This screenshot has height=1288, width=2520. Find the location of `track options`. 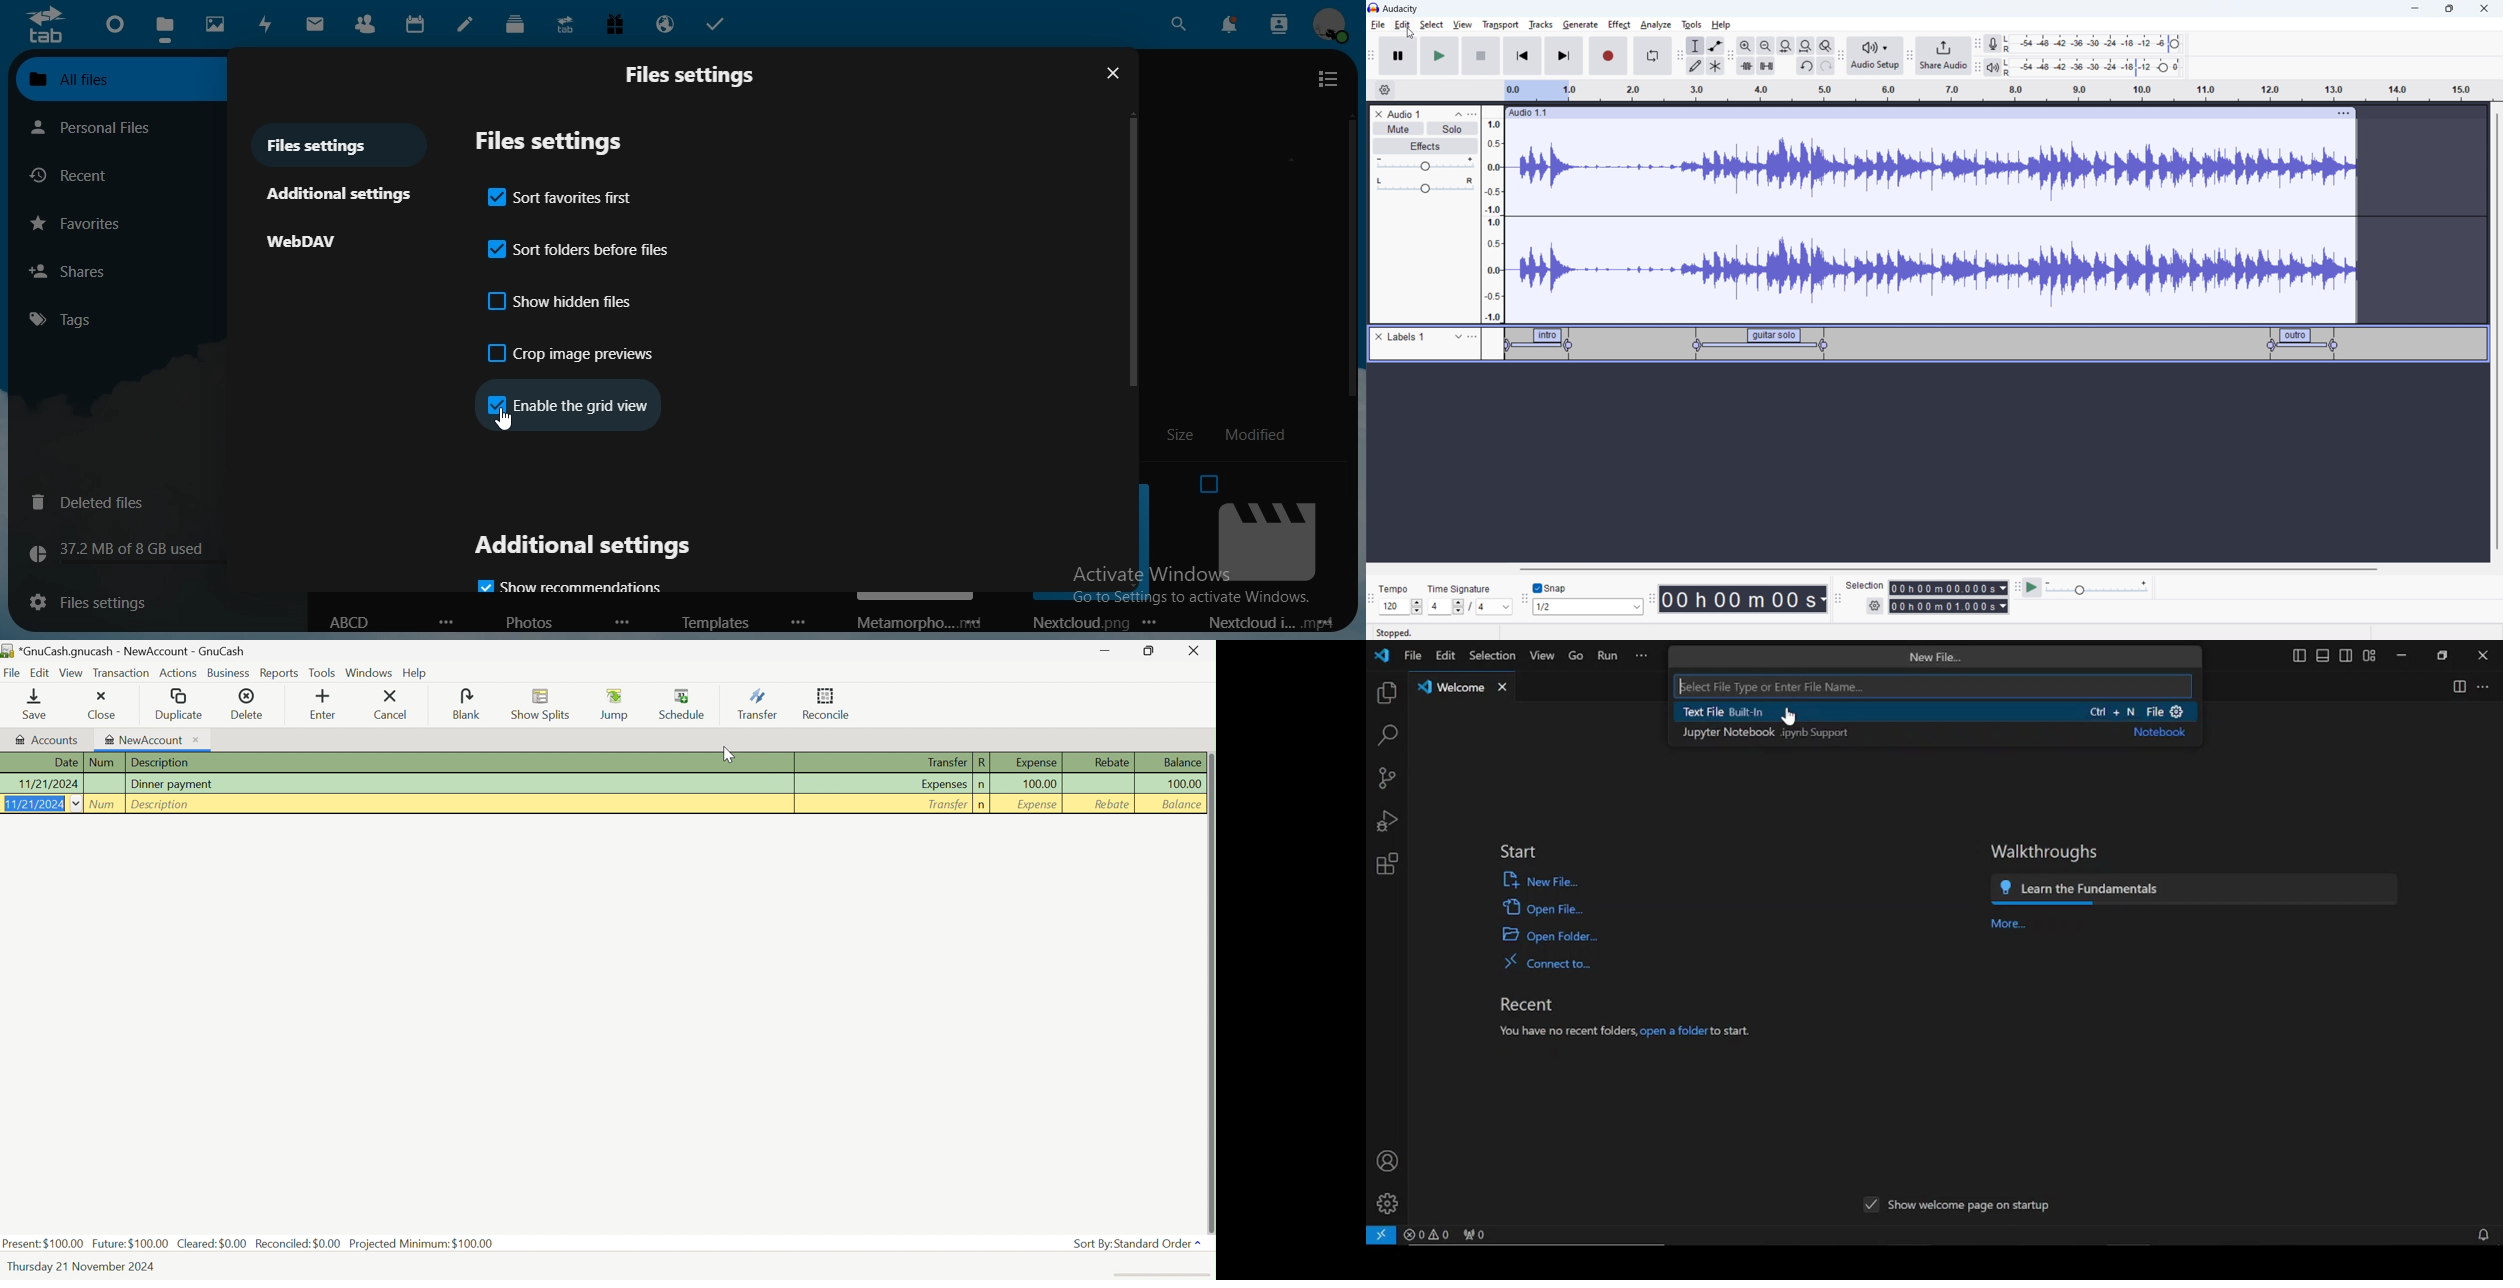

track options is located at coordinates (2346, 112).